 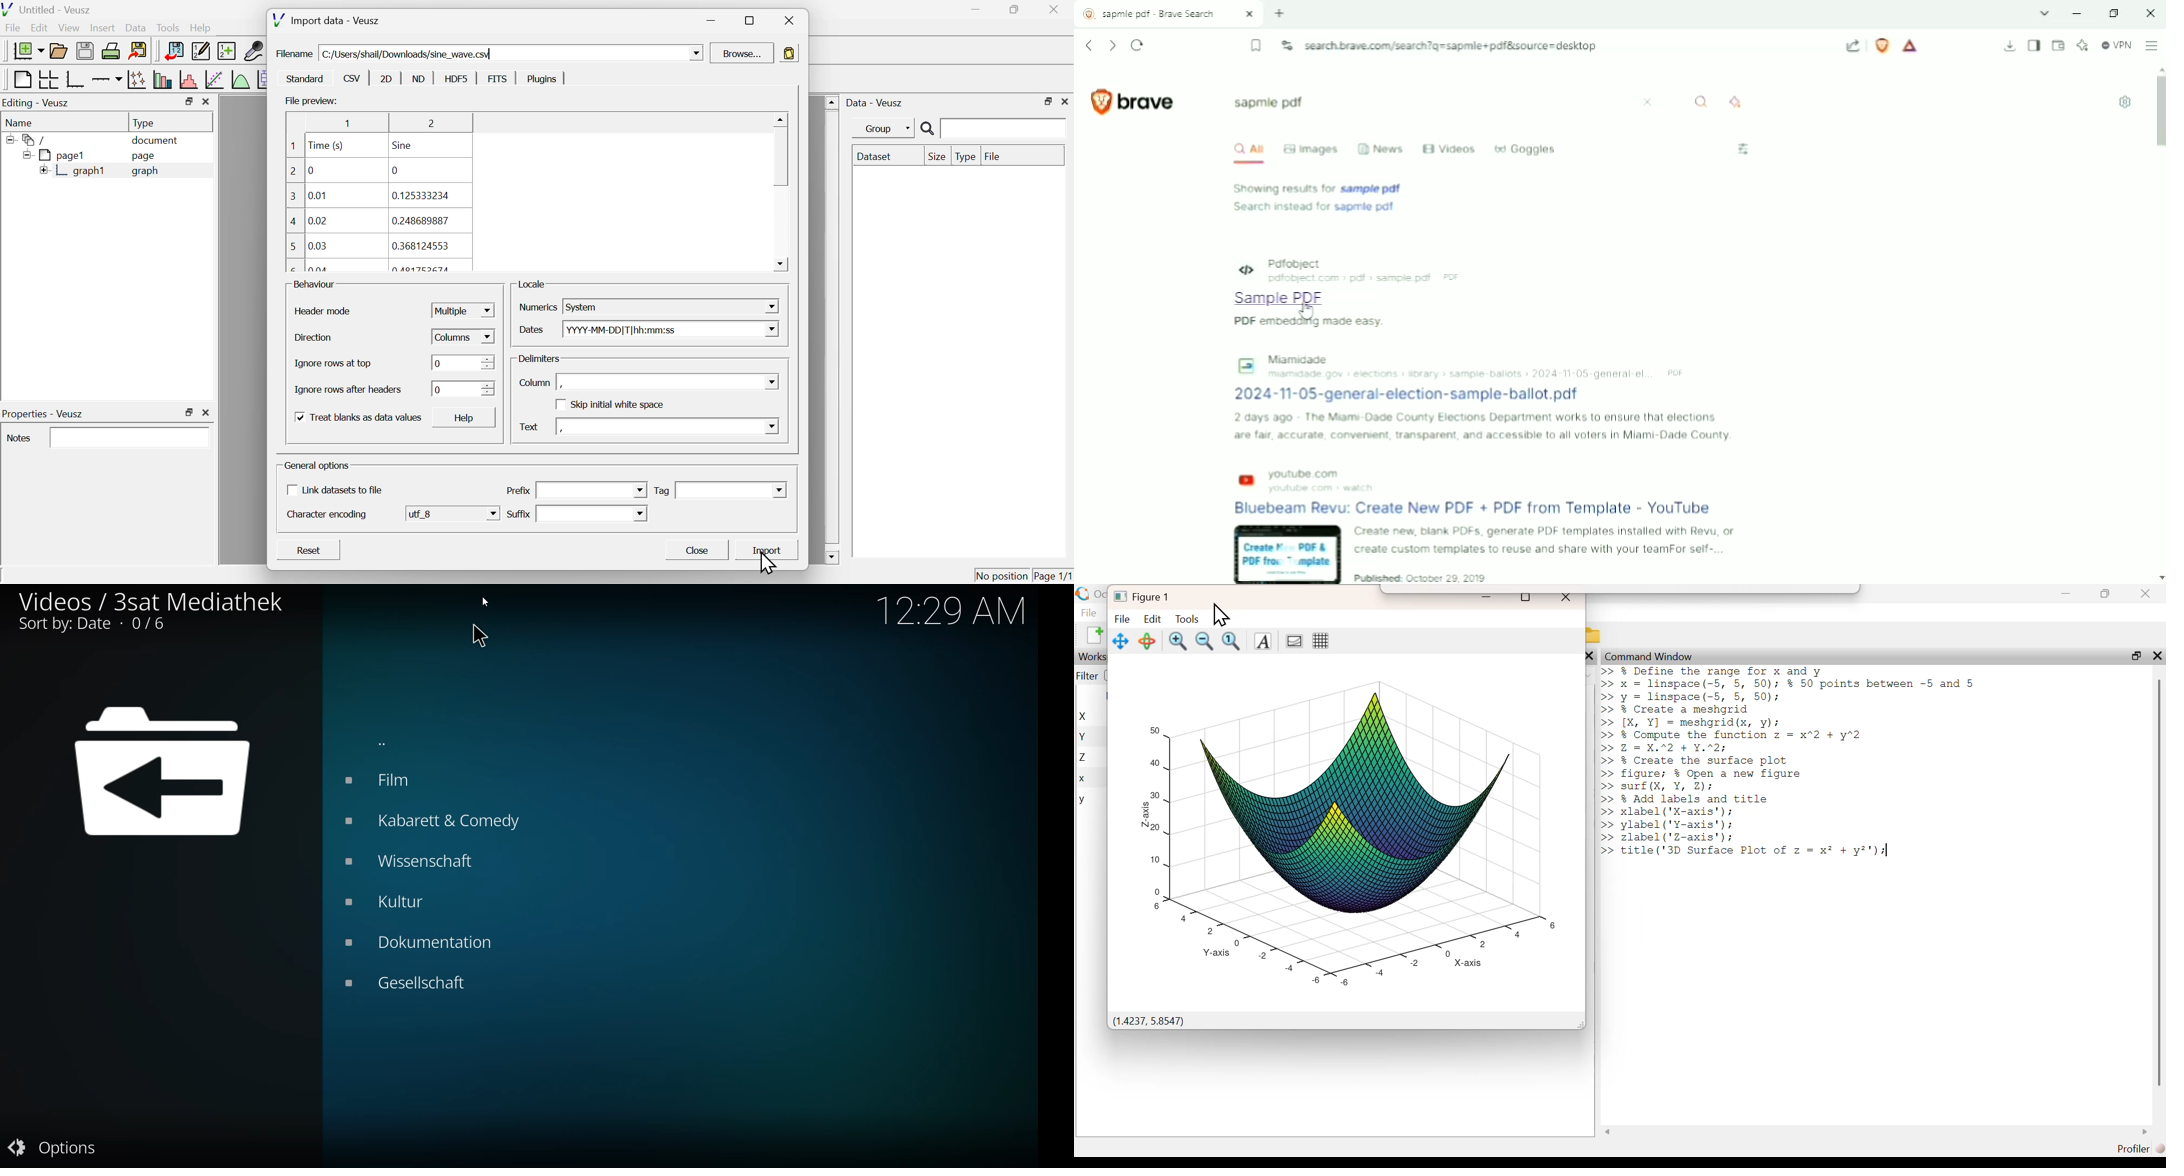 What do you see at coordinates (314, 340) in the screenshot?
I see `Direction` at bounding box center [314, 340].